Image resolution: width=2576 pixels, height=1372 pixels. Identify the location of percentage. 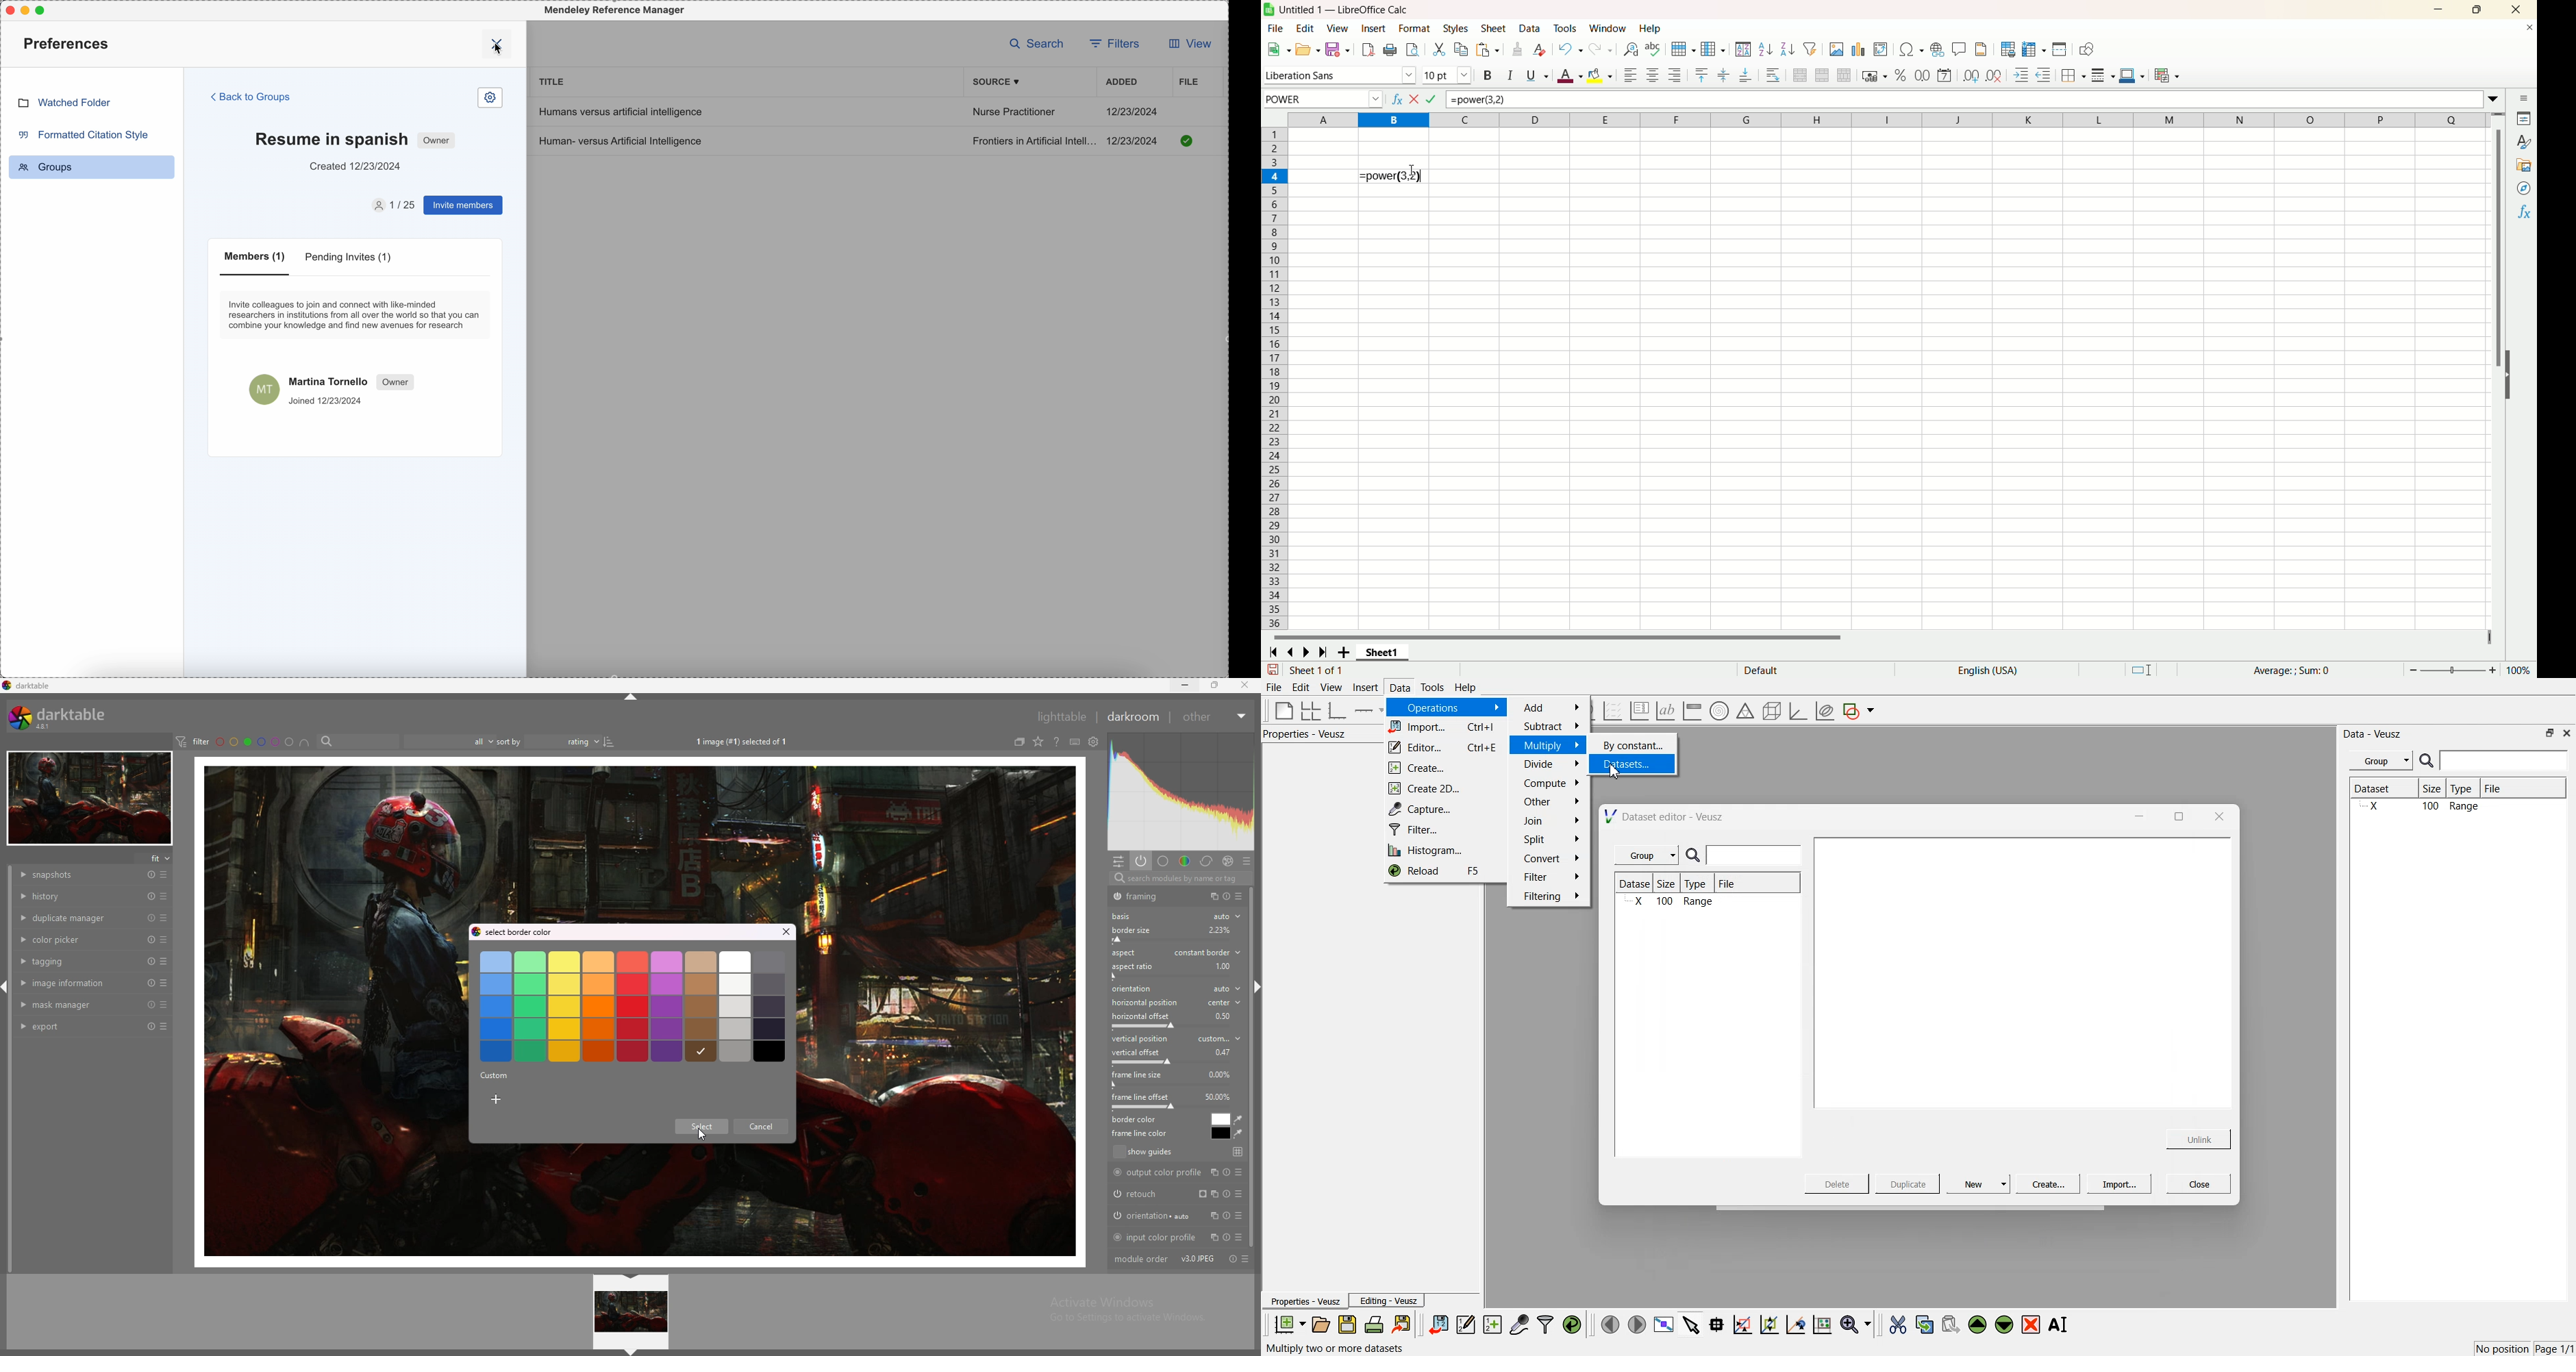
(1222, 1074).